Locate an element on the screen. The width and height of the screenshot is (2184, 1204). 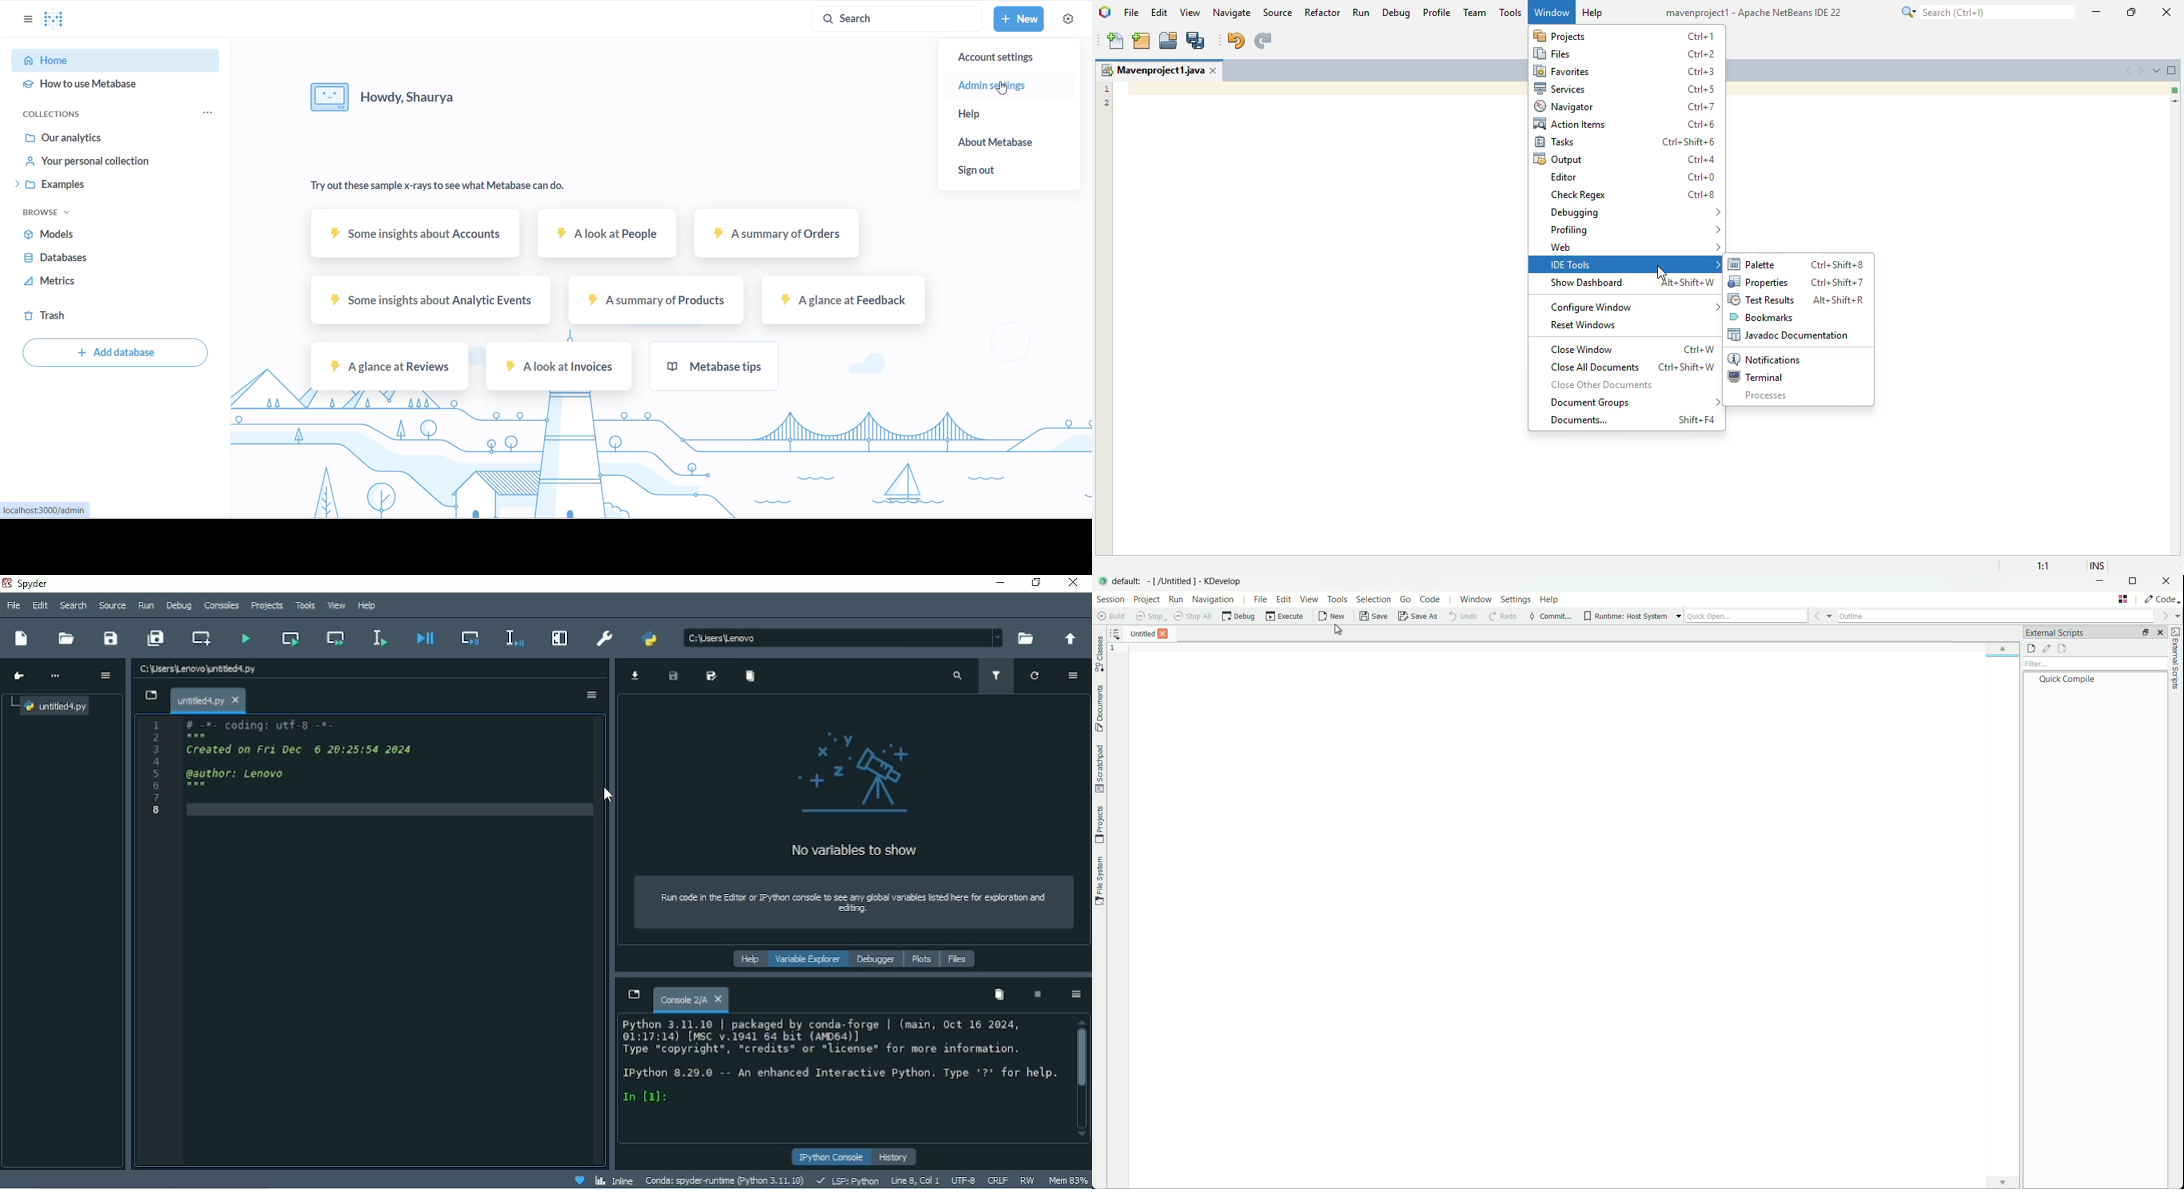
Vertical scrollbar is located at coordinates (1082, 1061).